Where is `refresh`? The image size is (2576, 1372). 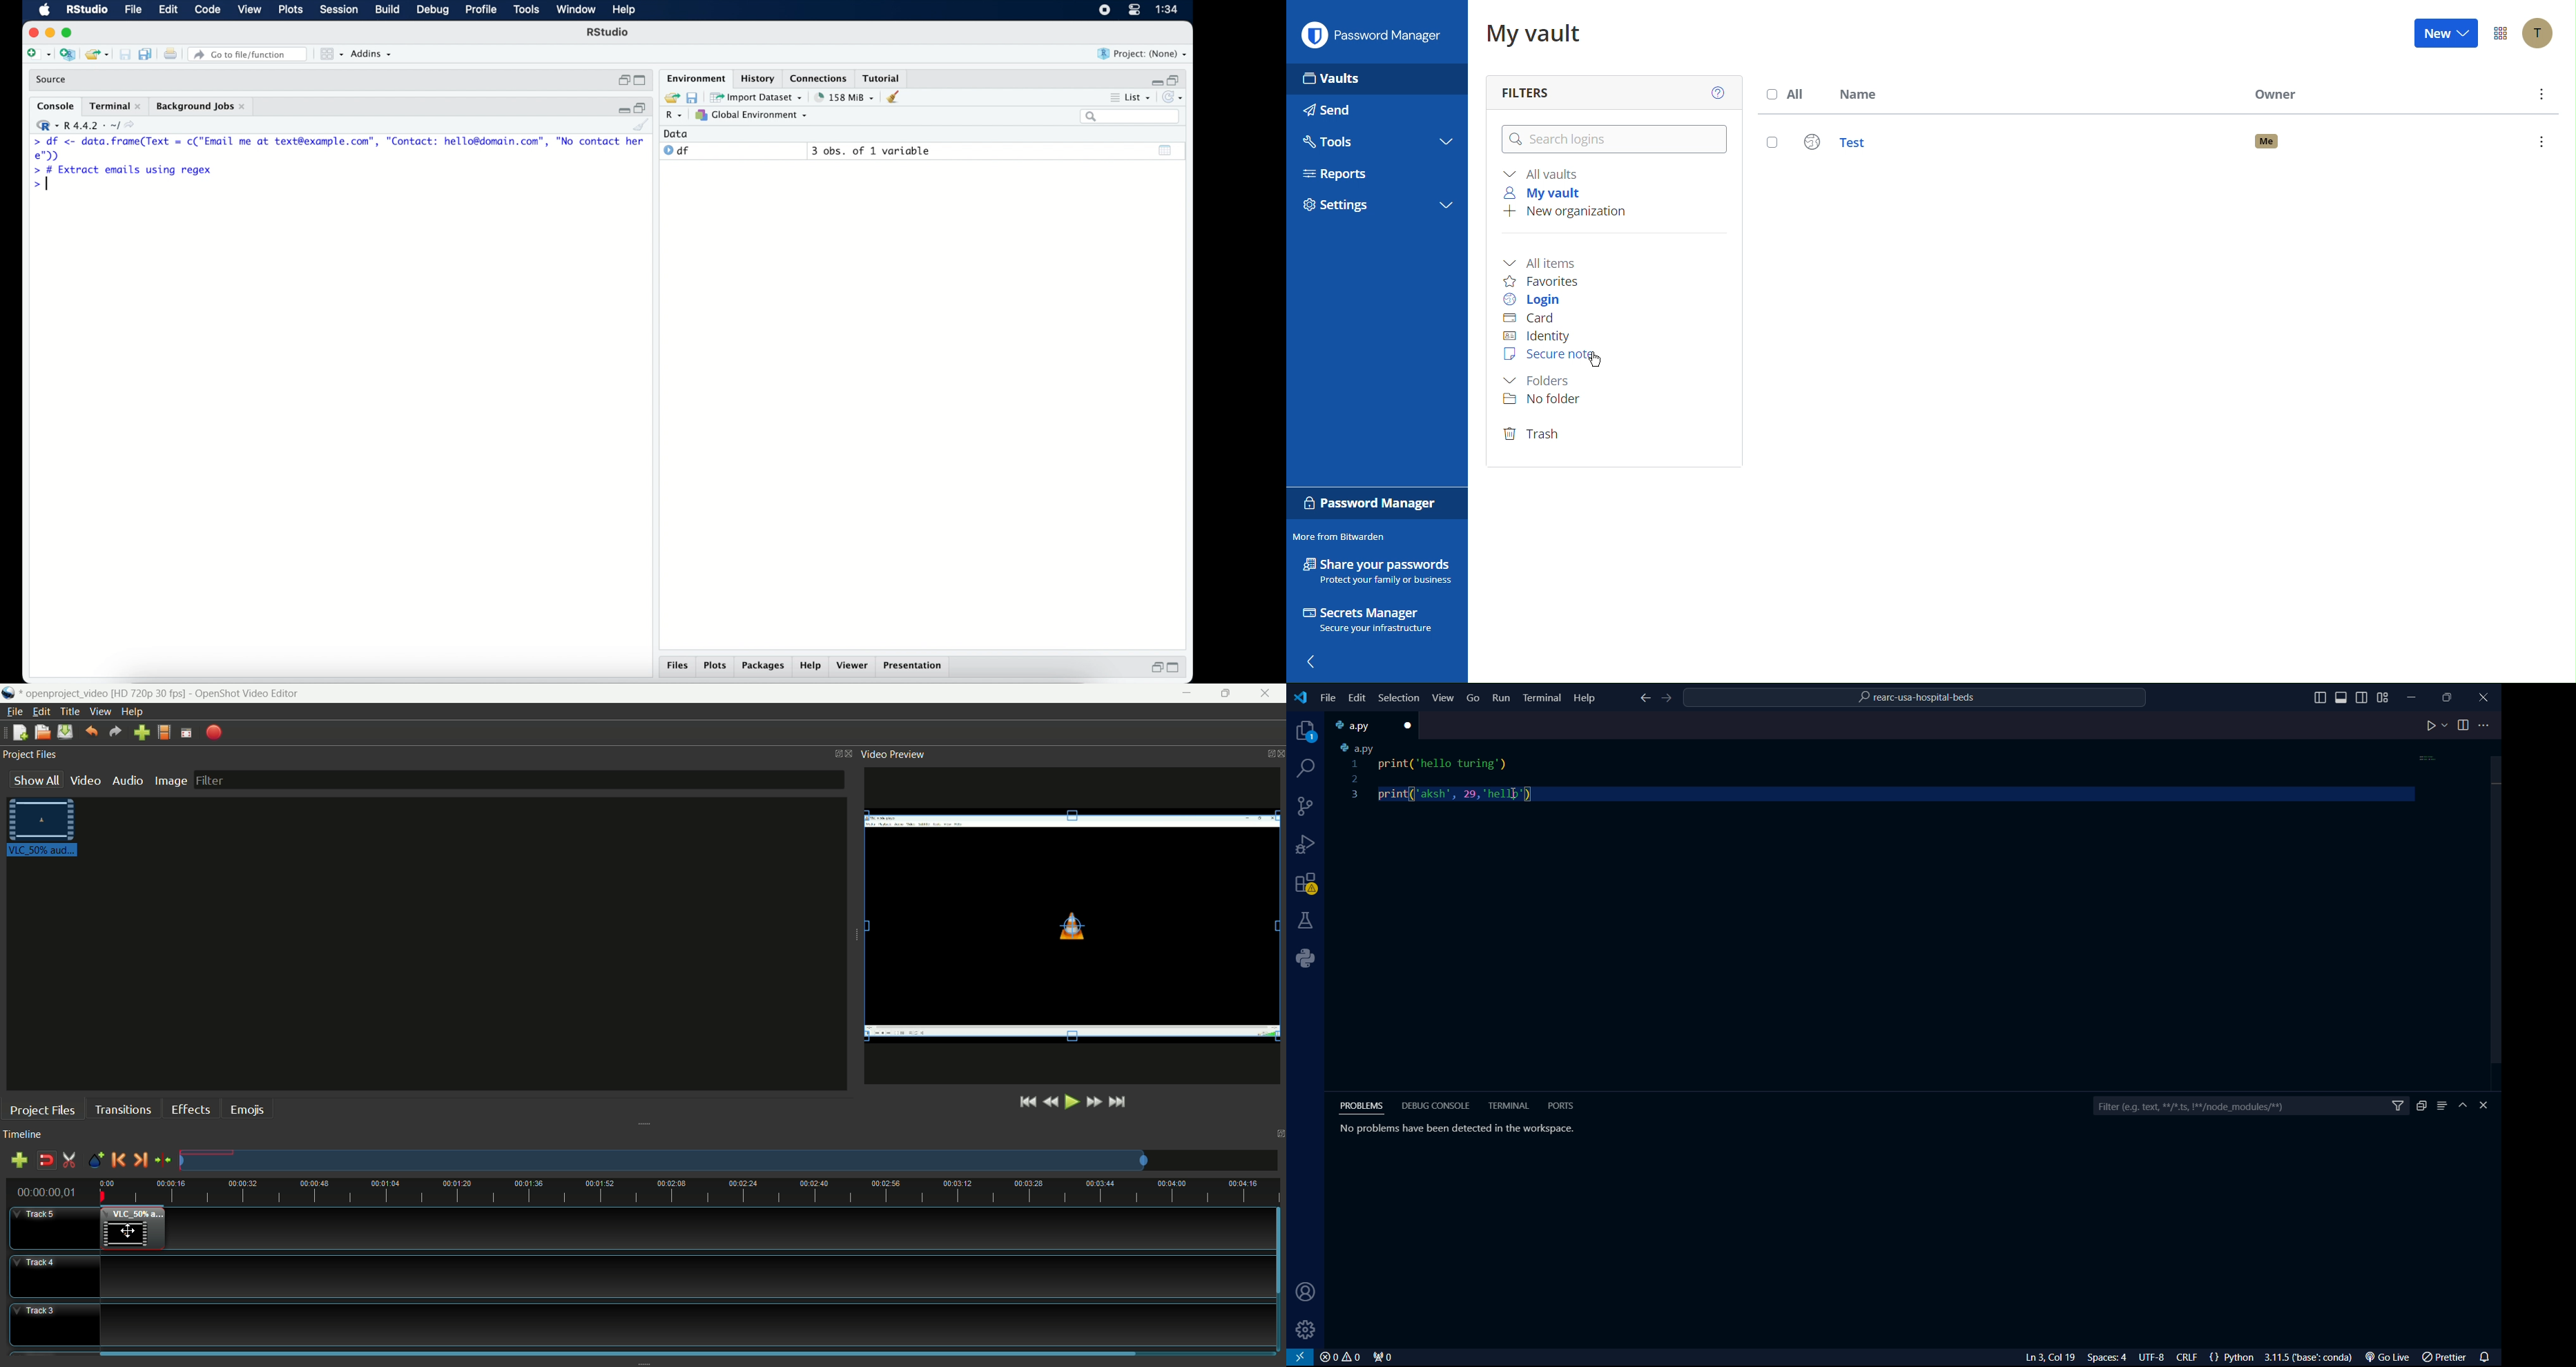
refresh is located at coordinates (1176, 97).